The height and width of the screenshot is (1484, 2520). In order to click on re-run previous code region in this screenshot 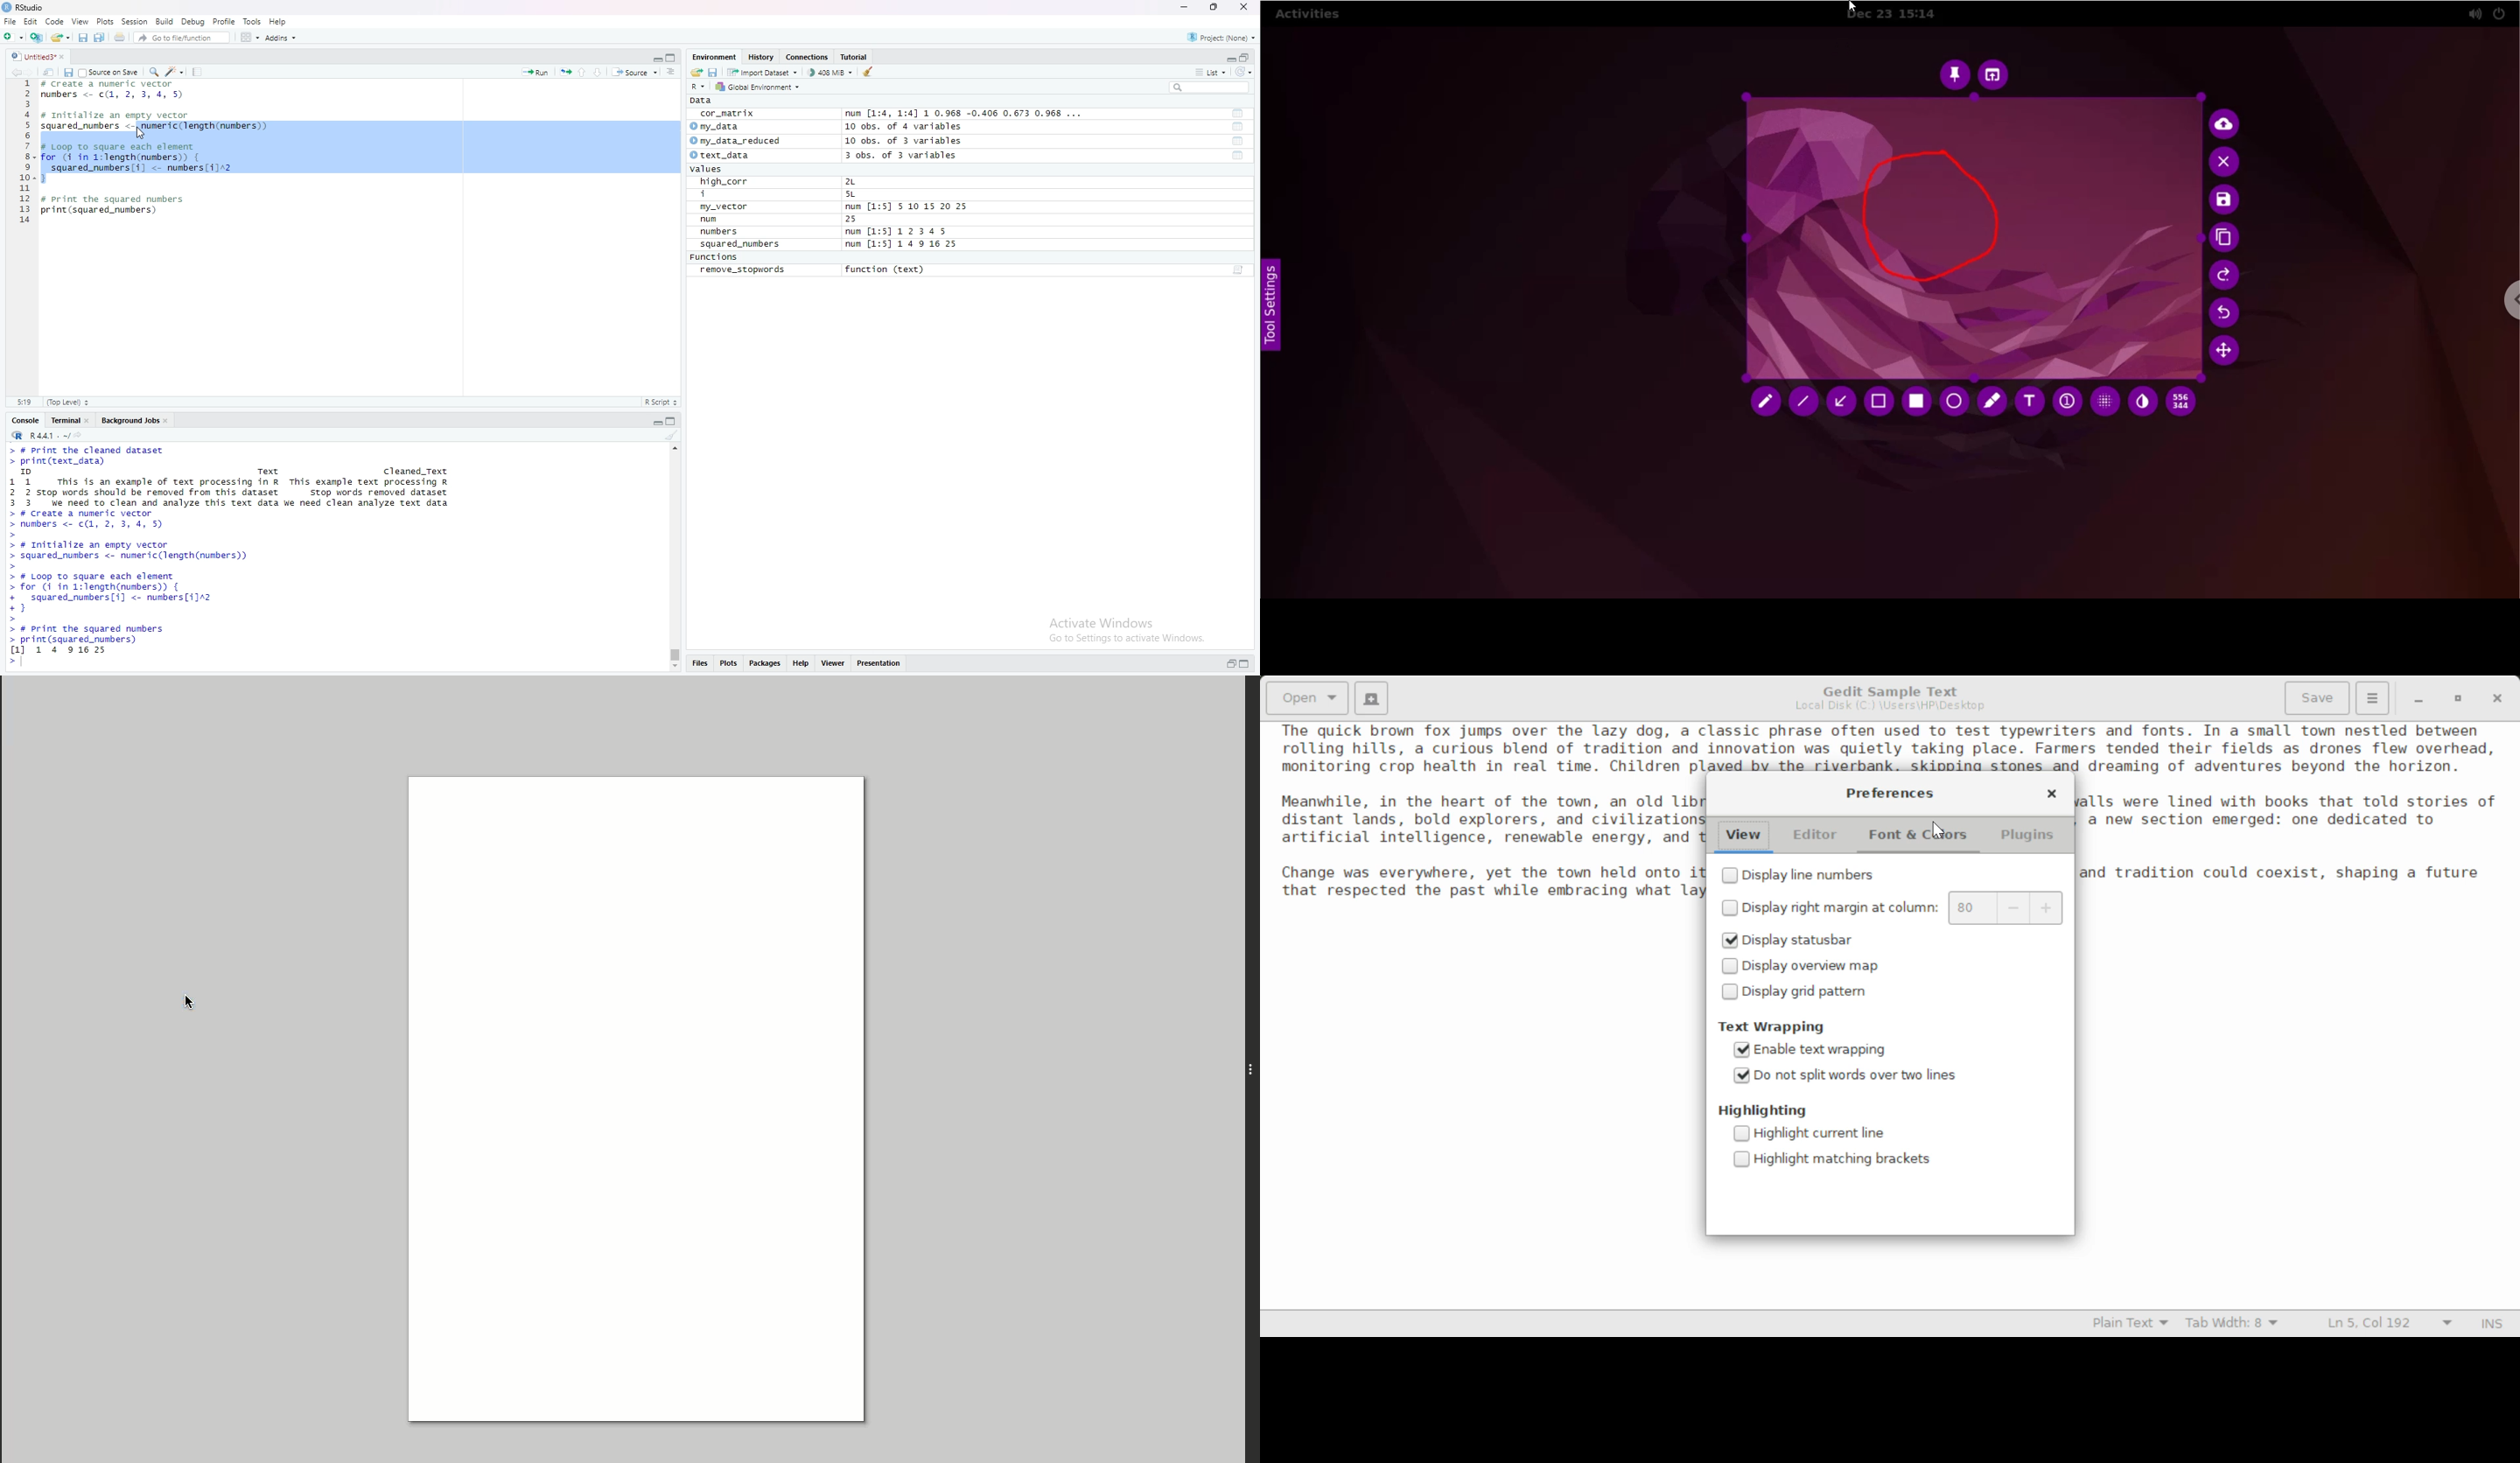, I will do `click(565, 71)`.